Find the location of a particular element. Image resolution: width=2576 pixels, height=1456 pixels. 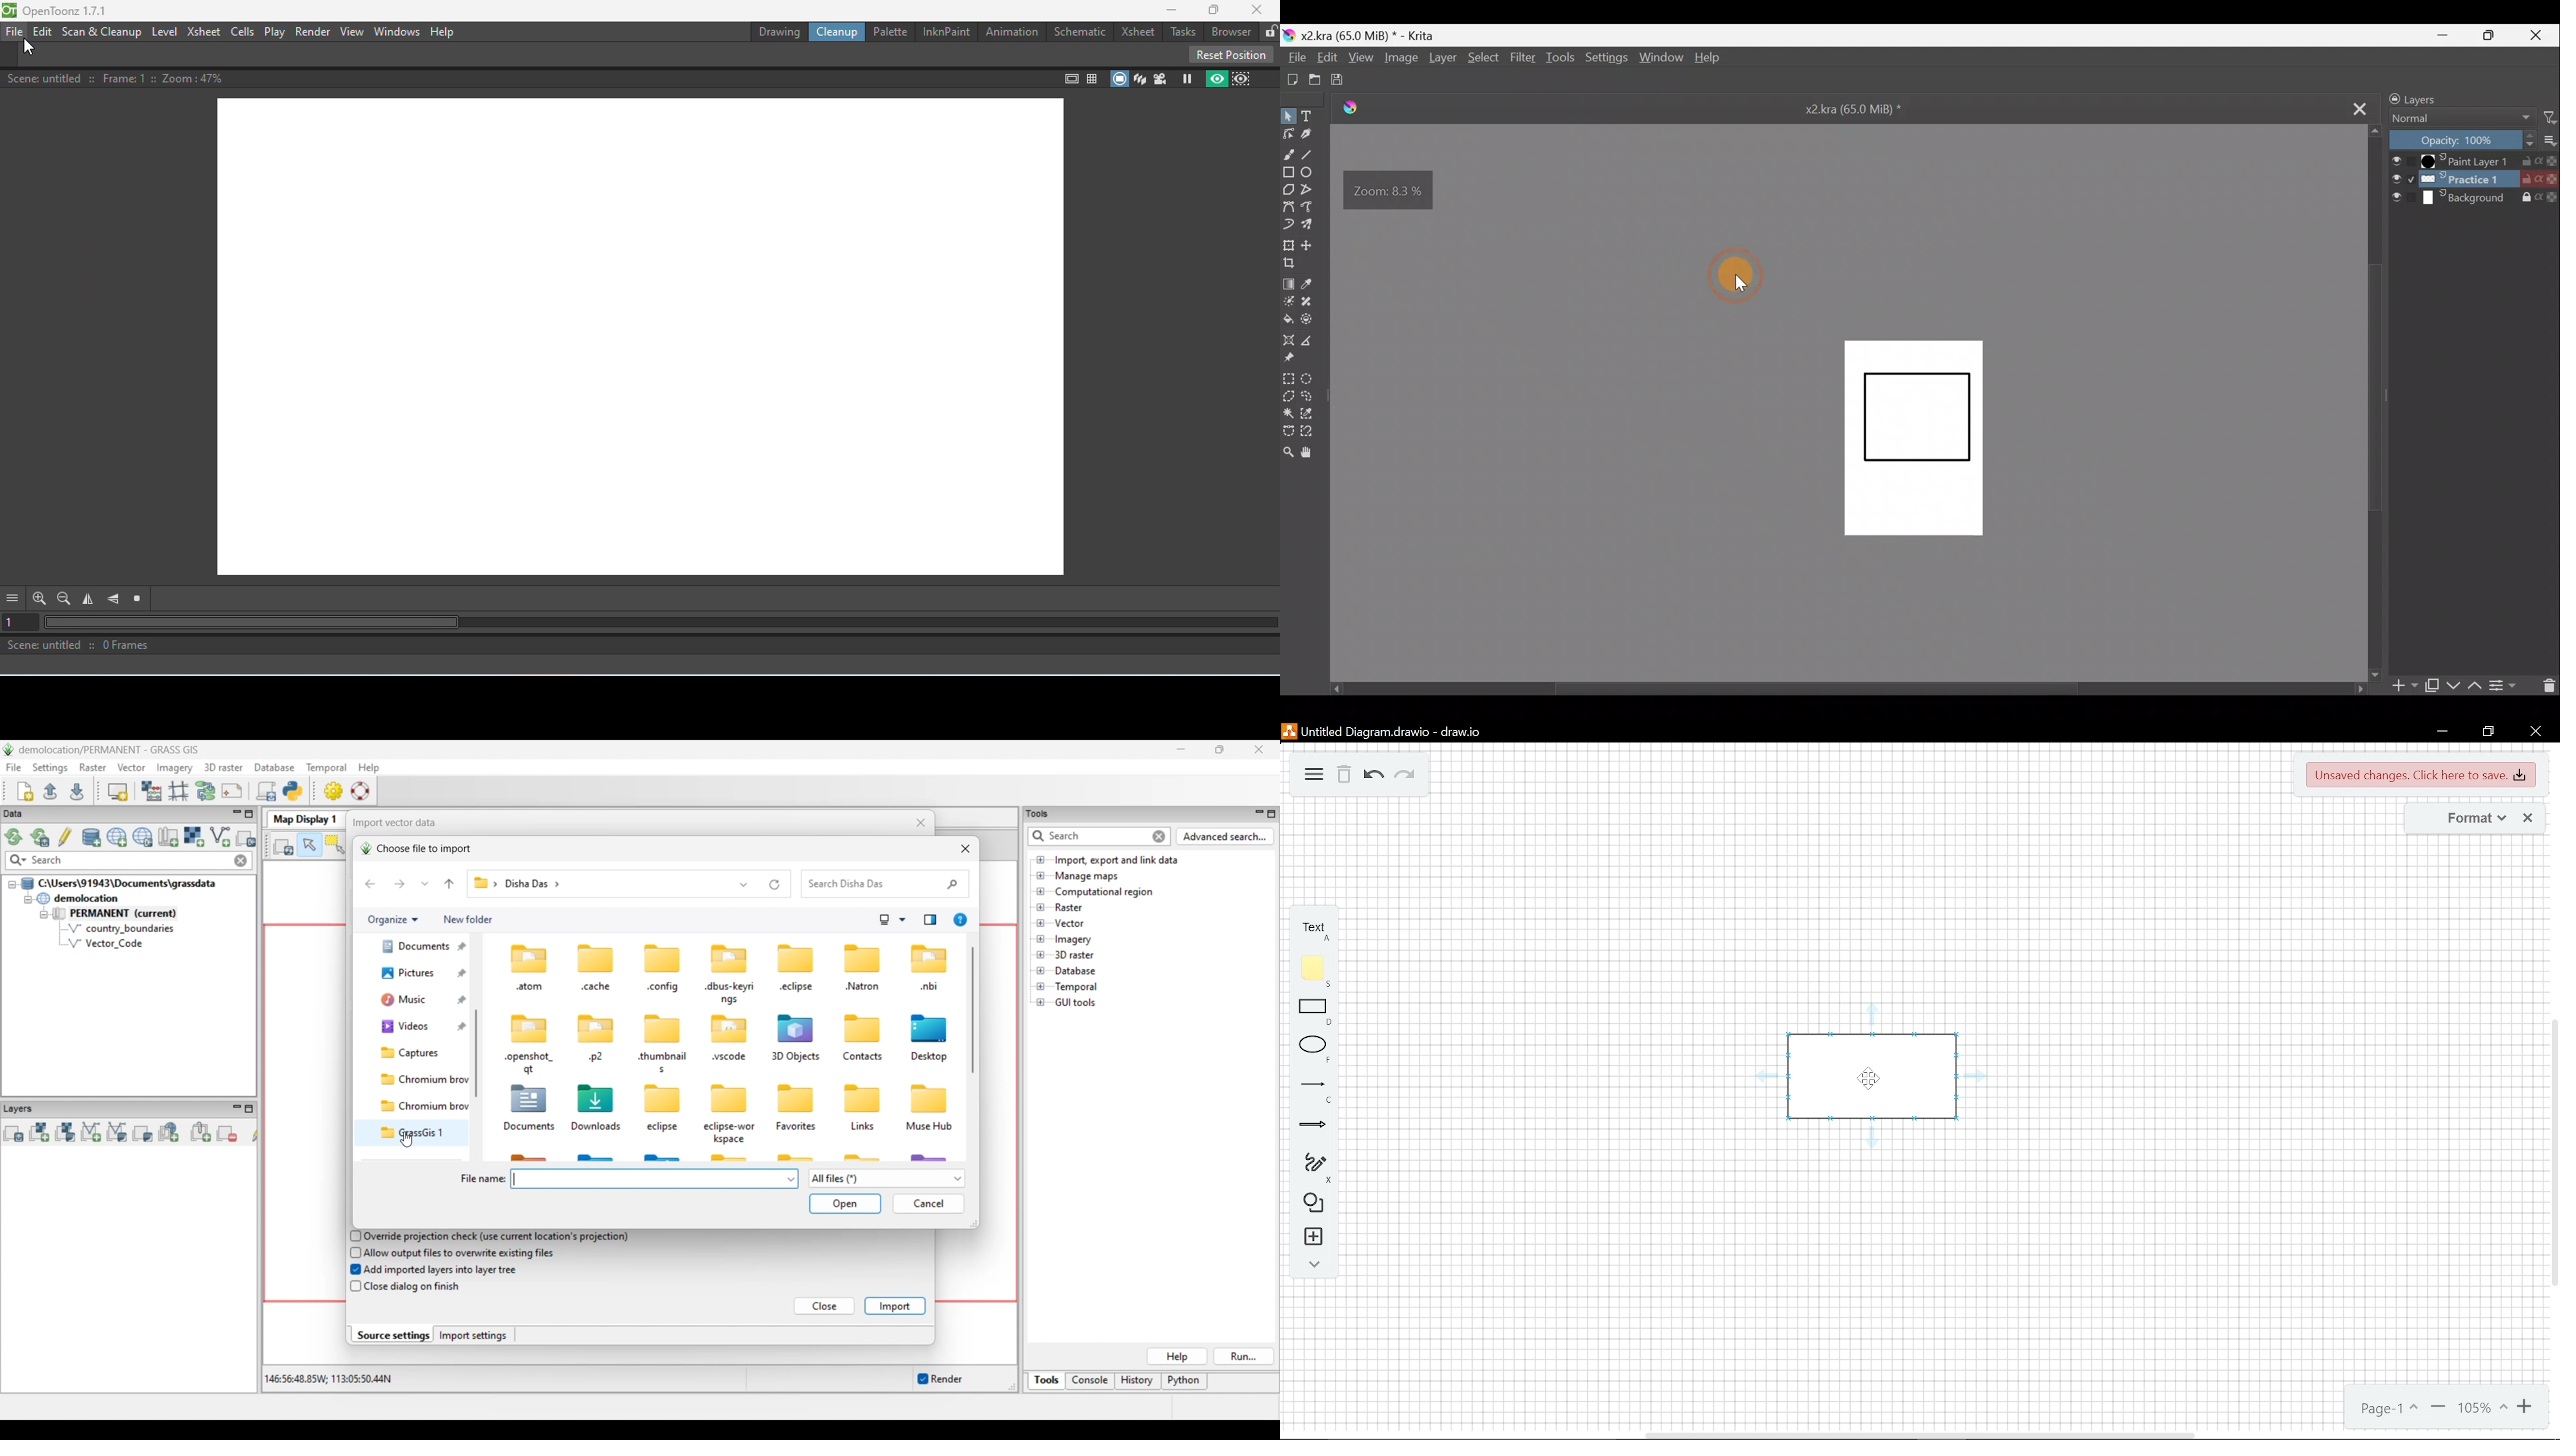

Enclose & fill tool is located at coordinates (1315, 319).